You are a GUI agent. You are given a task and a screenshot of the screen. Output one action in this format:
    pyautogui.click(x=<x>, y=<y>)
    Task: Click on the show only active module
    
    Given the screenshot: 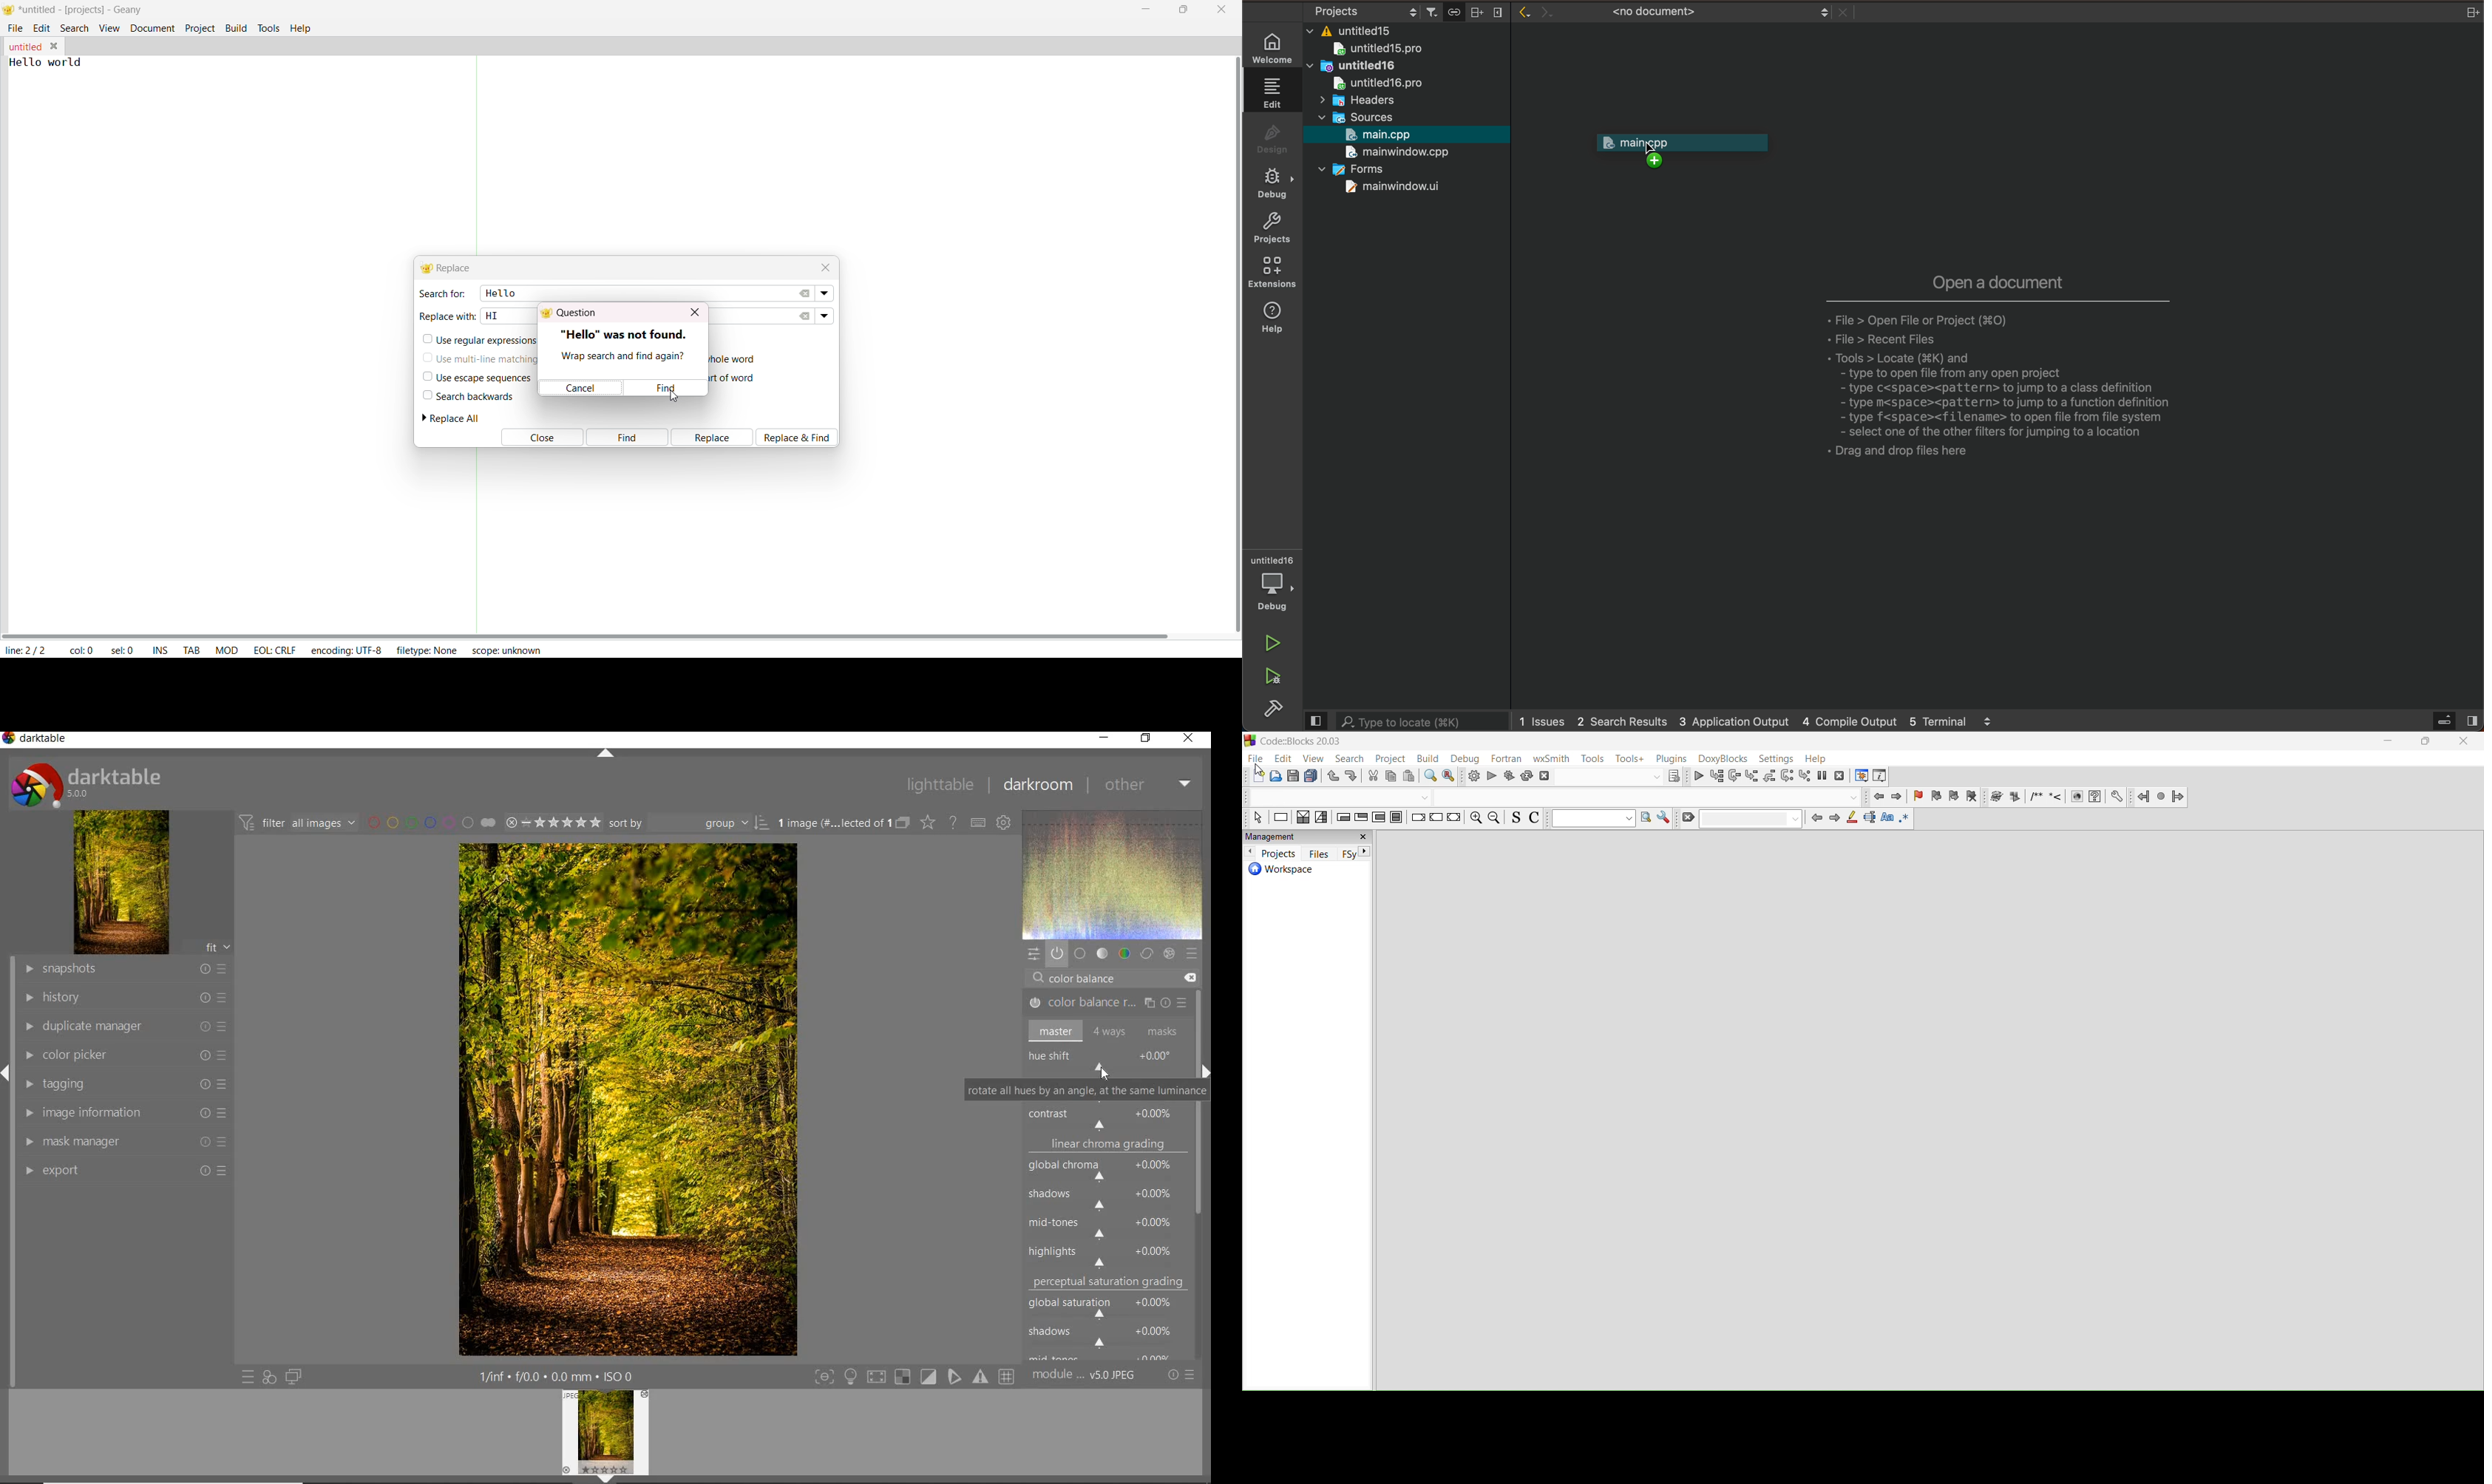 What is the action you would take?
    pyautogui.click(x=1057, y=953)
    